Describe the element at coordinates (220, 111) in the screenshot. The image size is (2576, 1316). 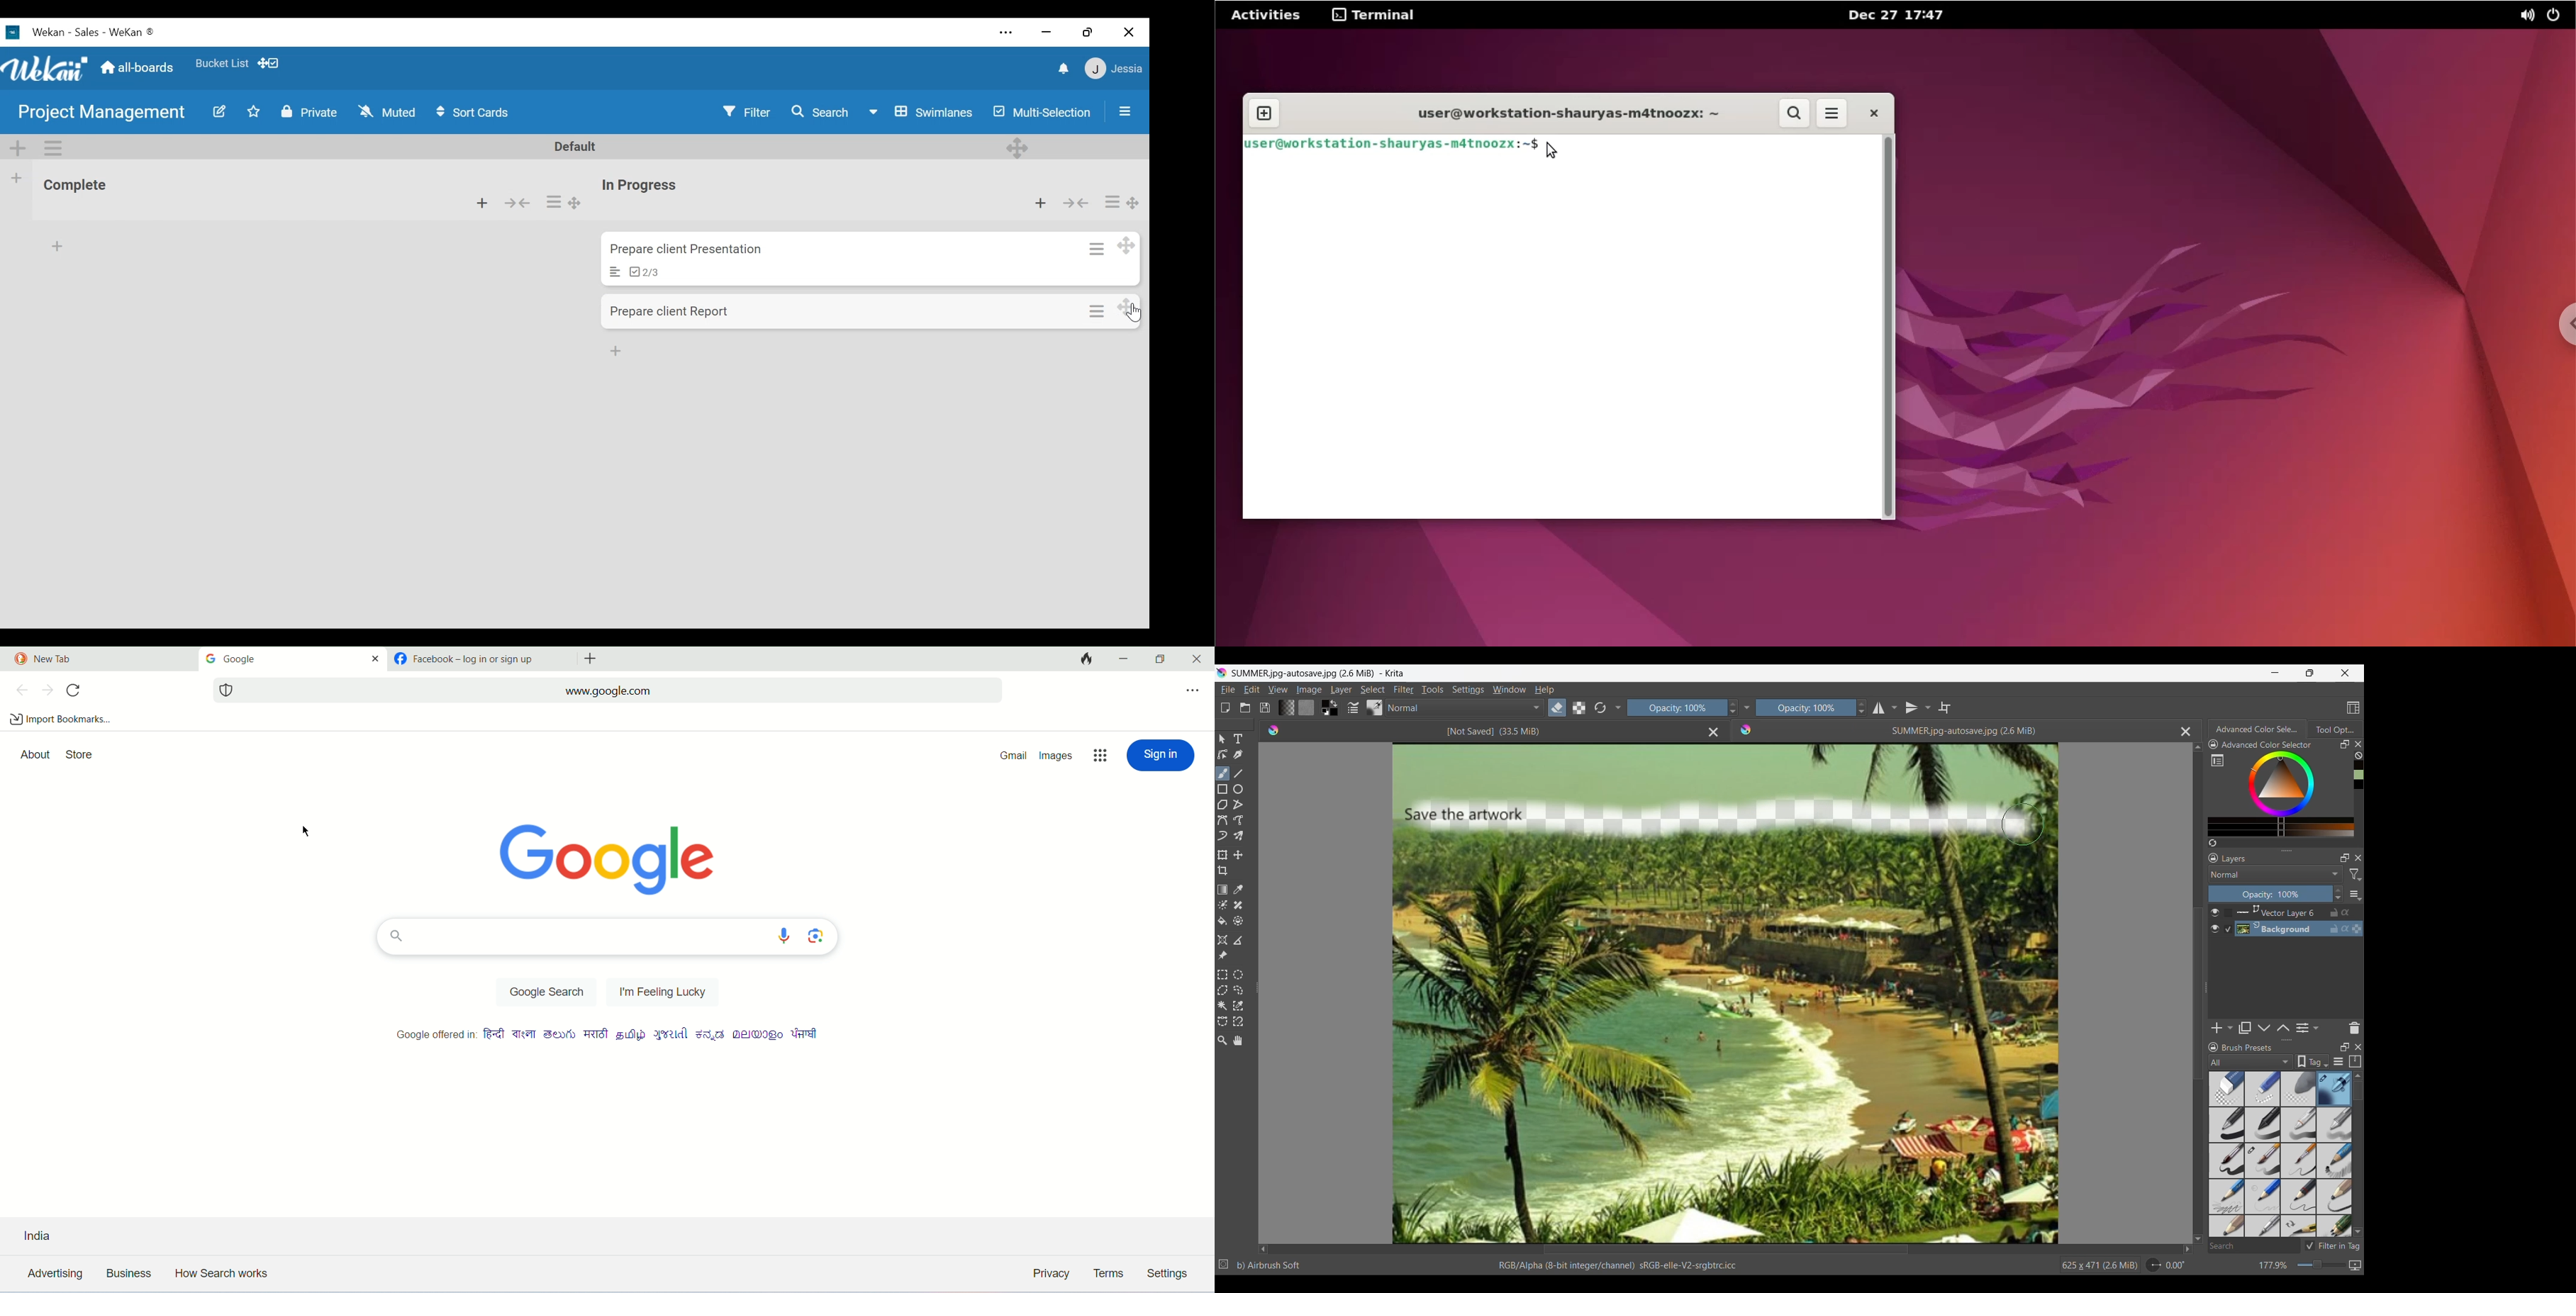
I see `Edit` at that location.